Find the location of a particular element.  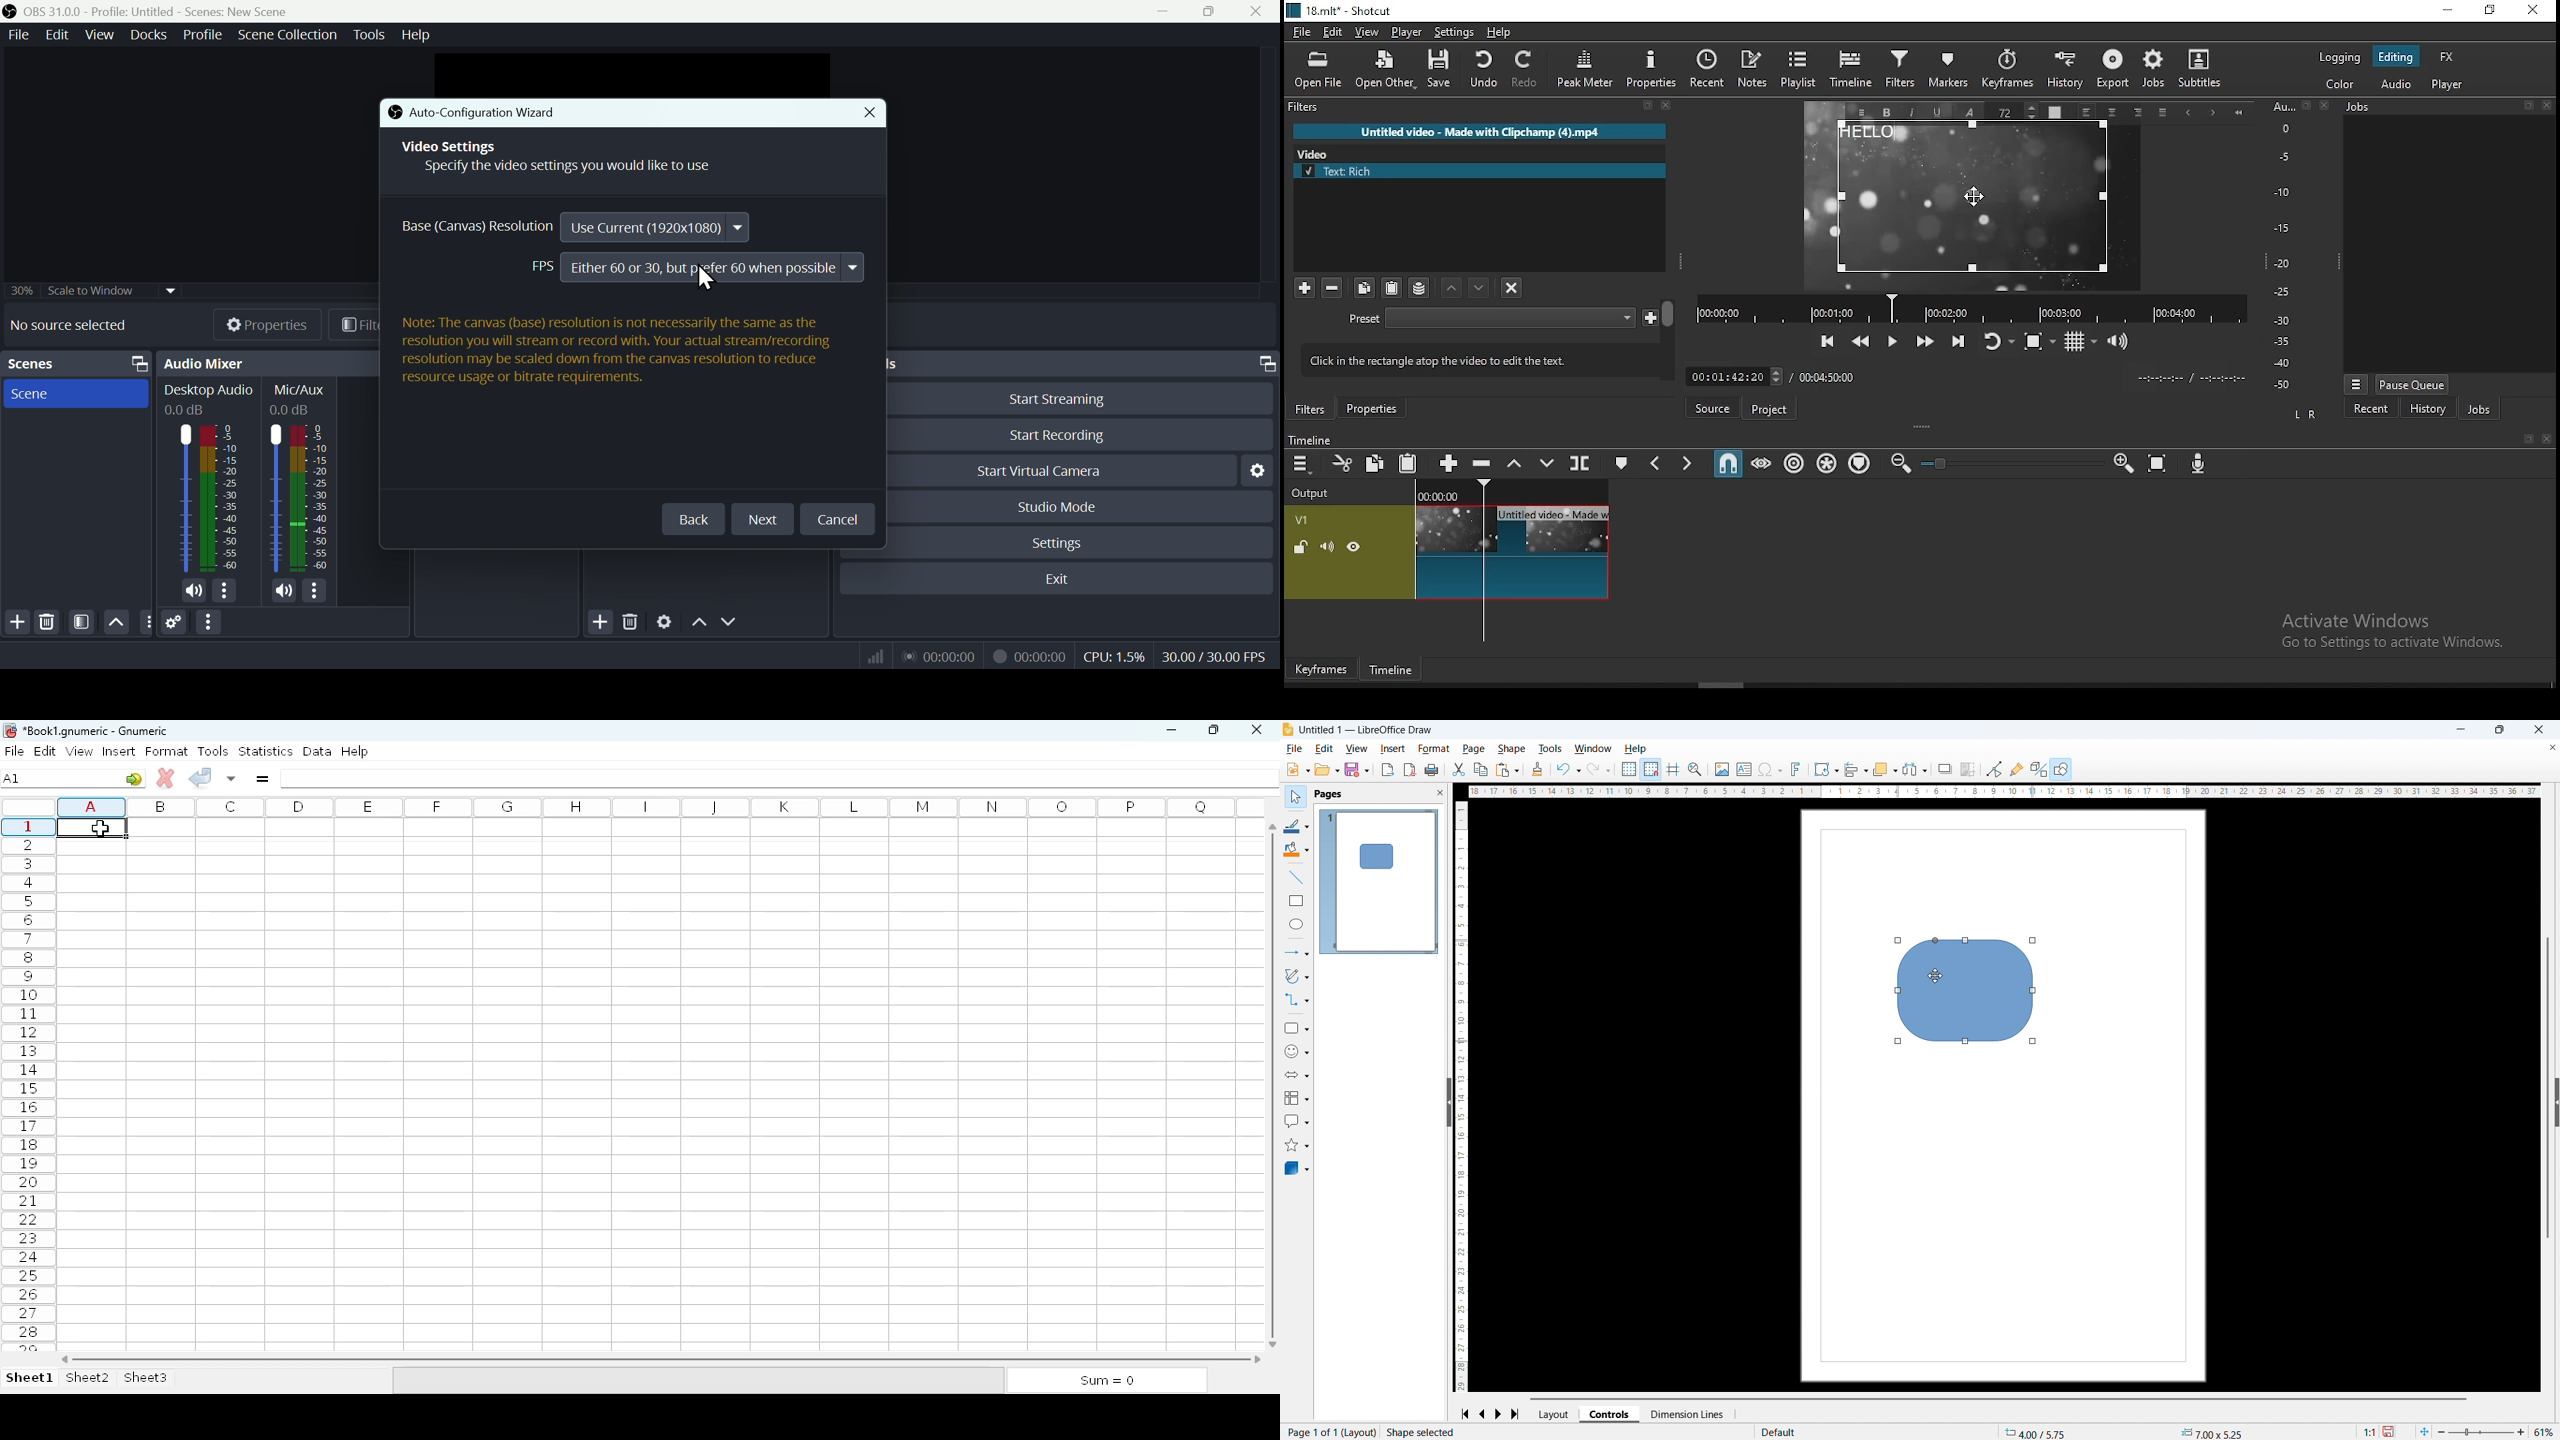

File  is located at coordinates (1295, 749).